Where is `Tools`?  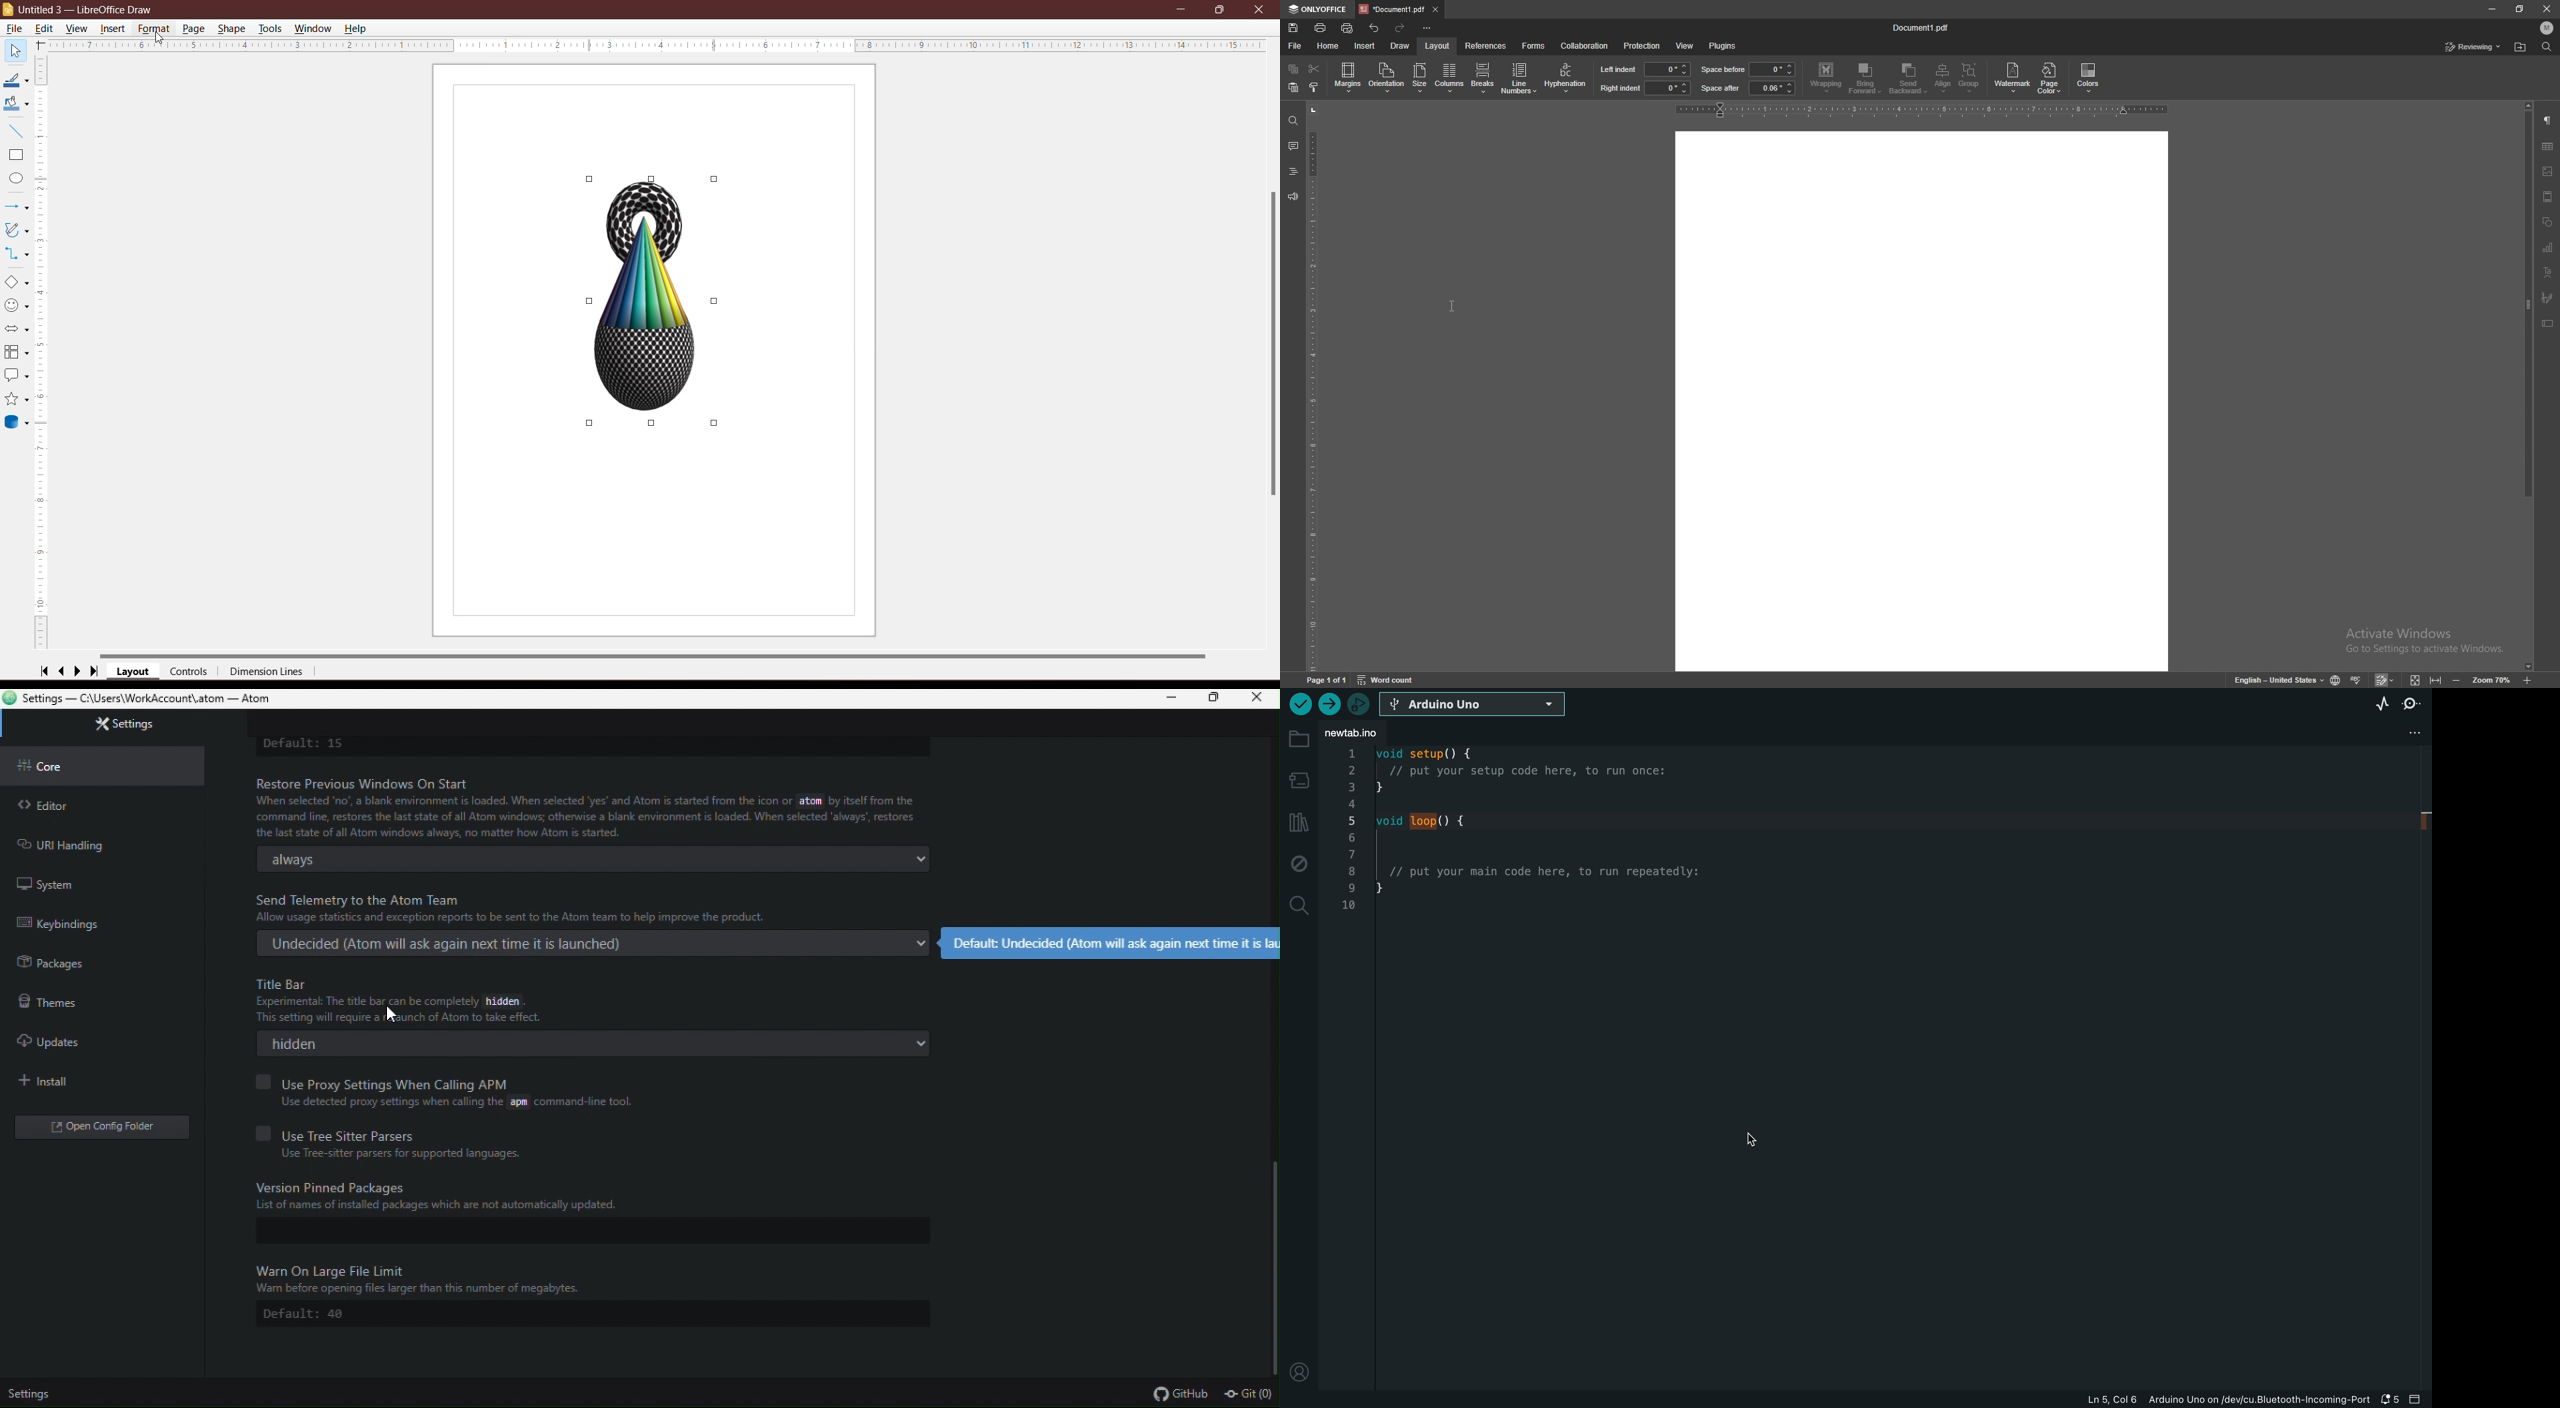
Tools is located at coordinates (271, 28).